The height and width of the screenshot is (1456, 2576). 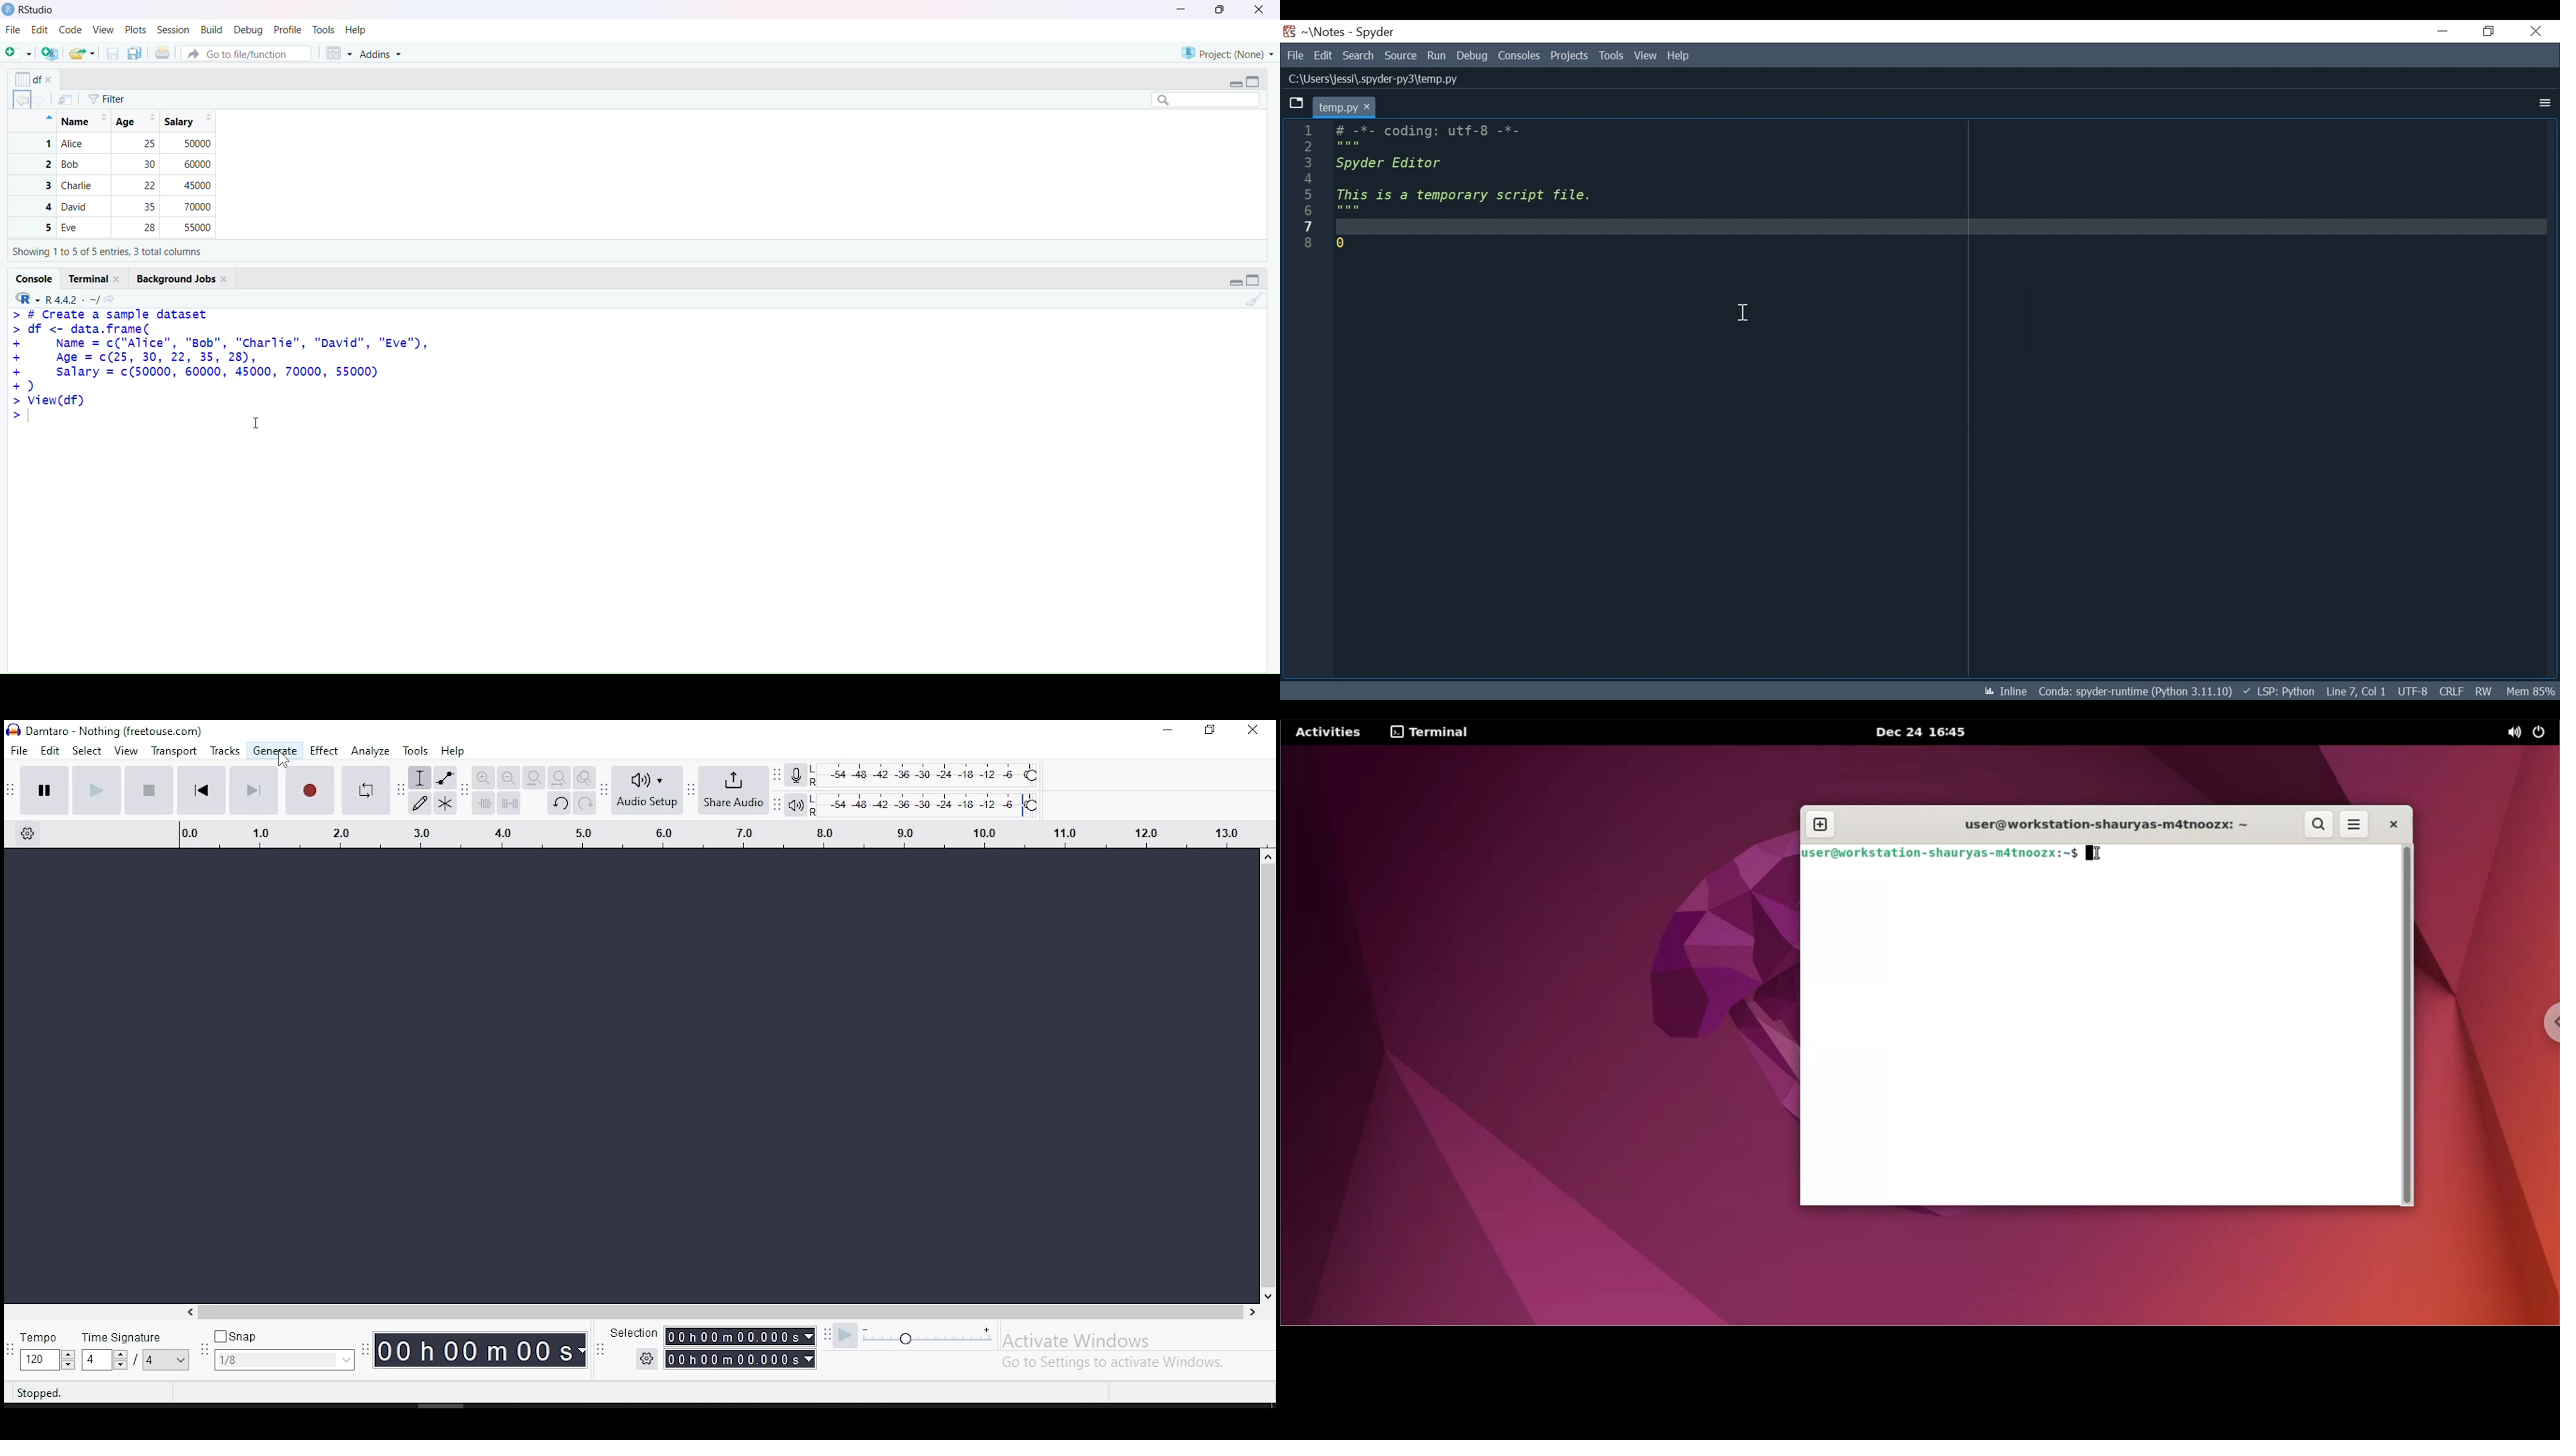 I want to click on expand, so click(x=1229, y=282).